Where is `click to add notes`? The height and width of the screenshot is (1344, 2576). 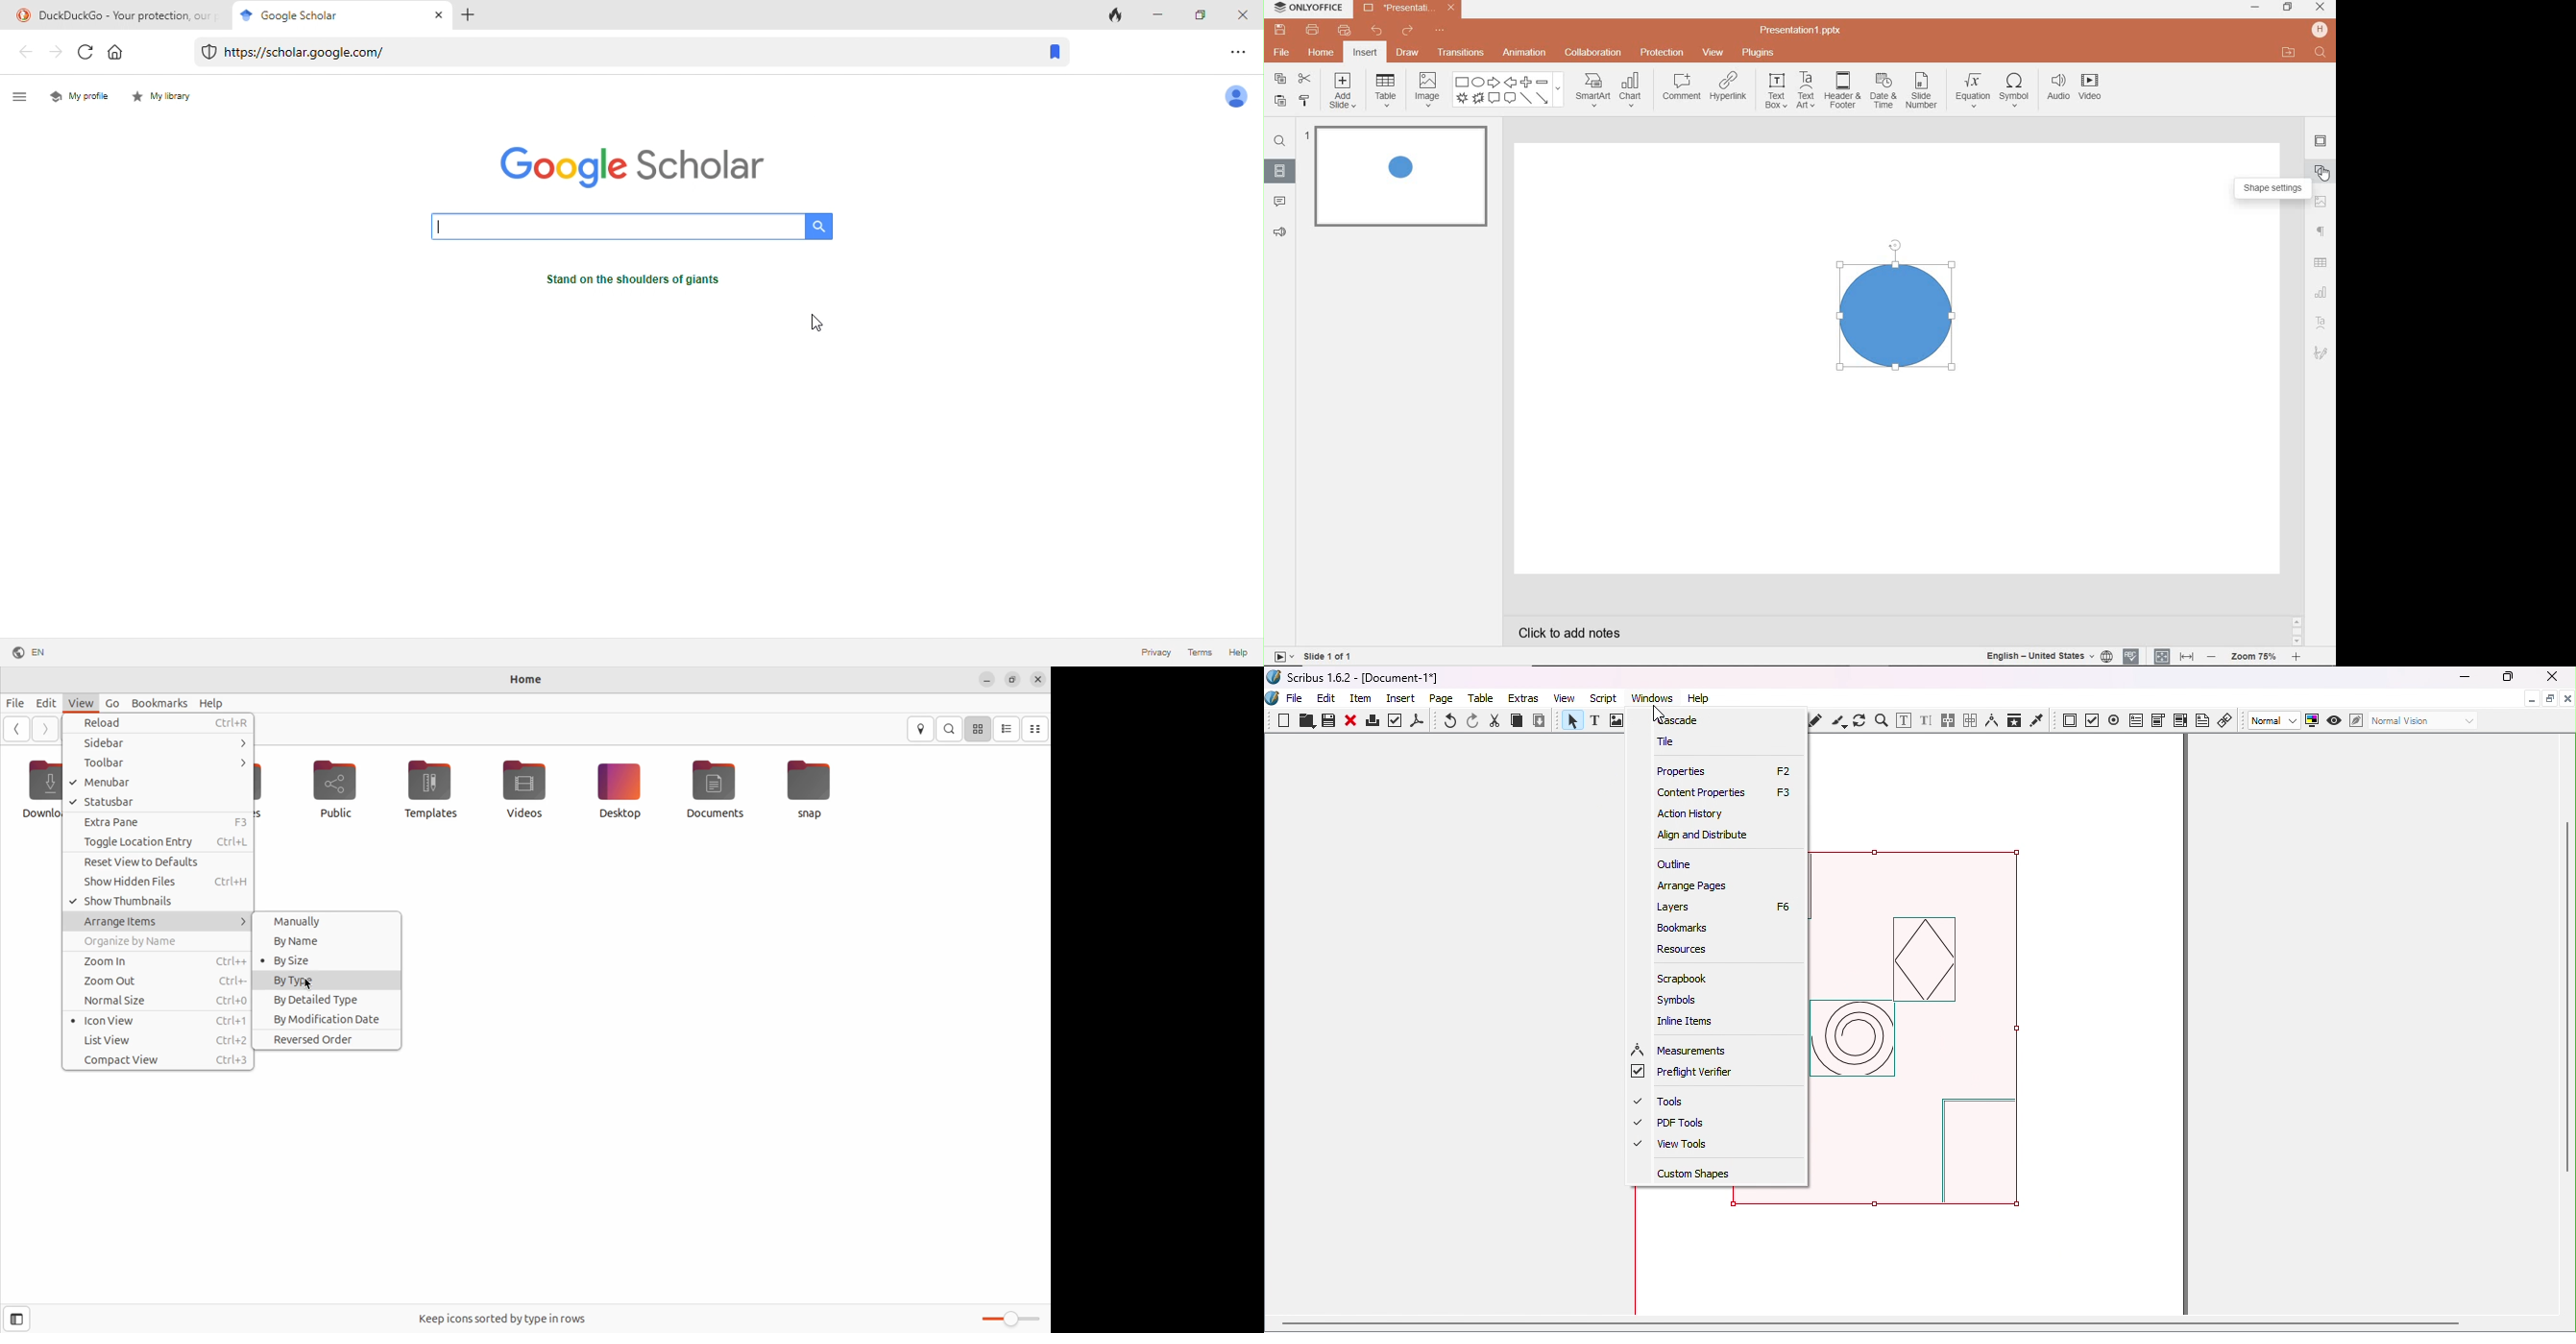 click to add notes is located at coordinates (1563, 632).